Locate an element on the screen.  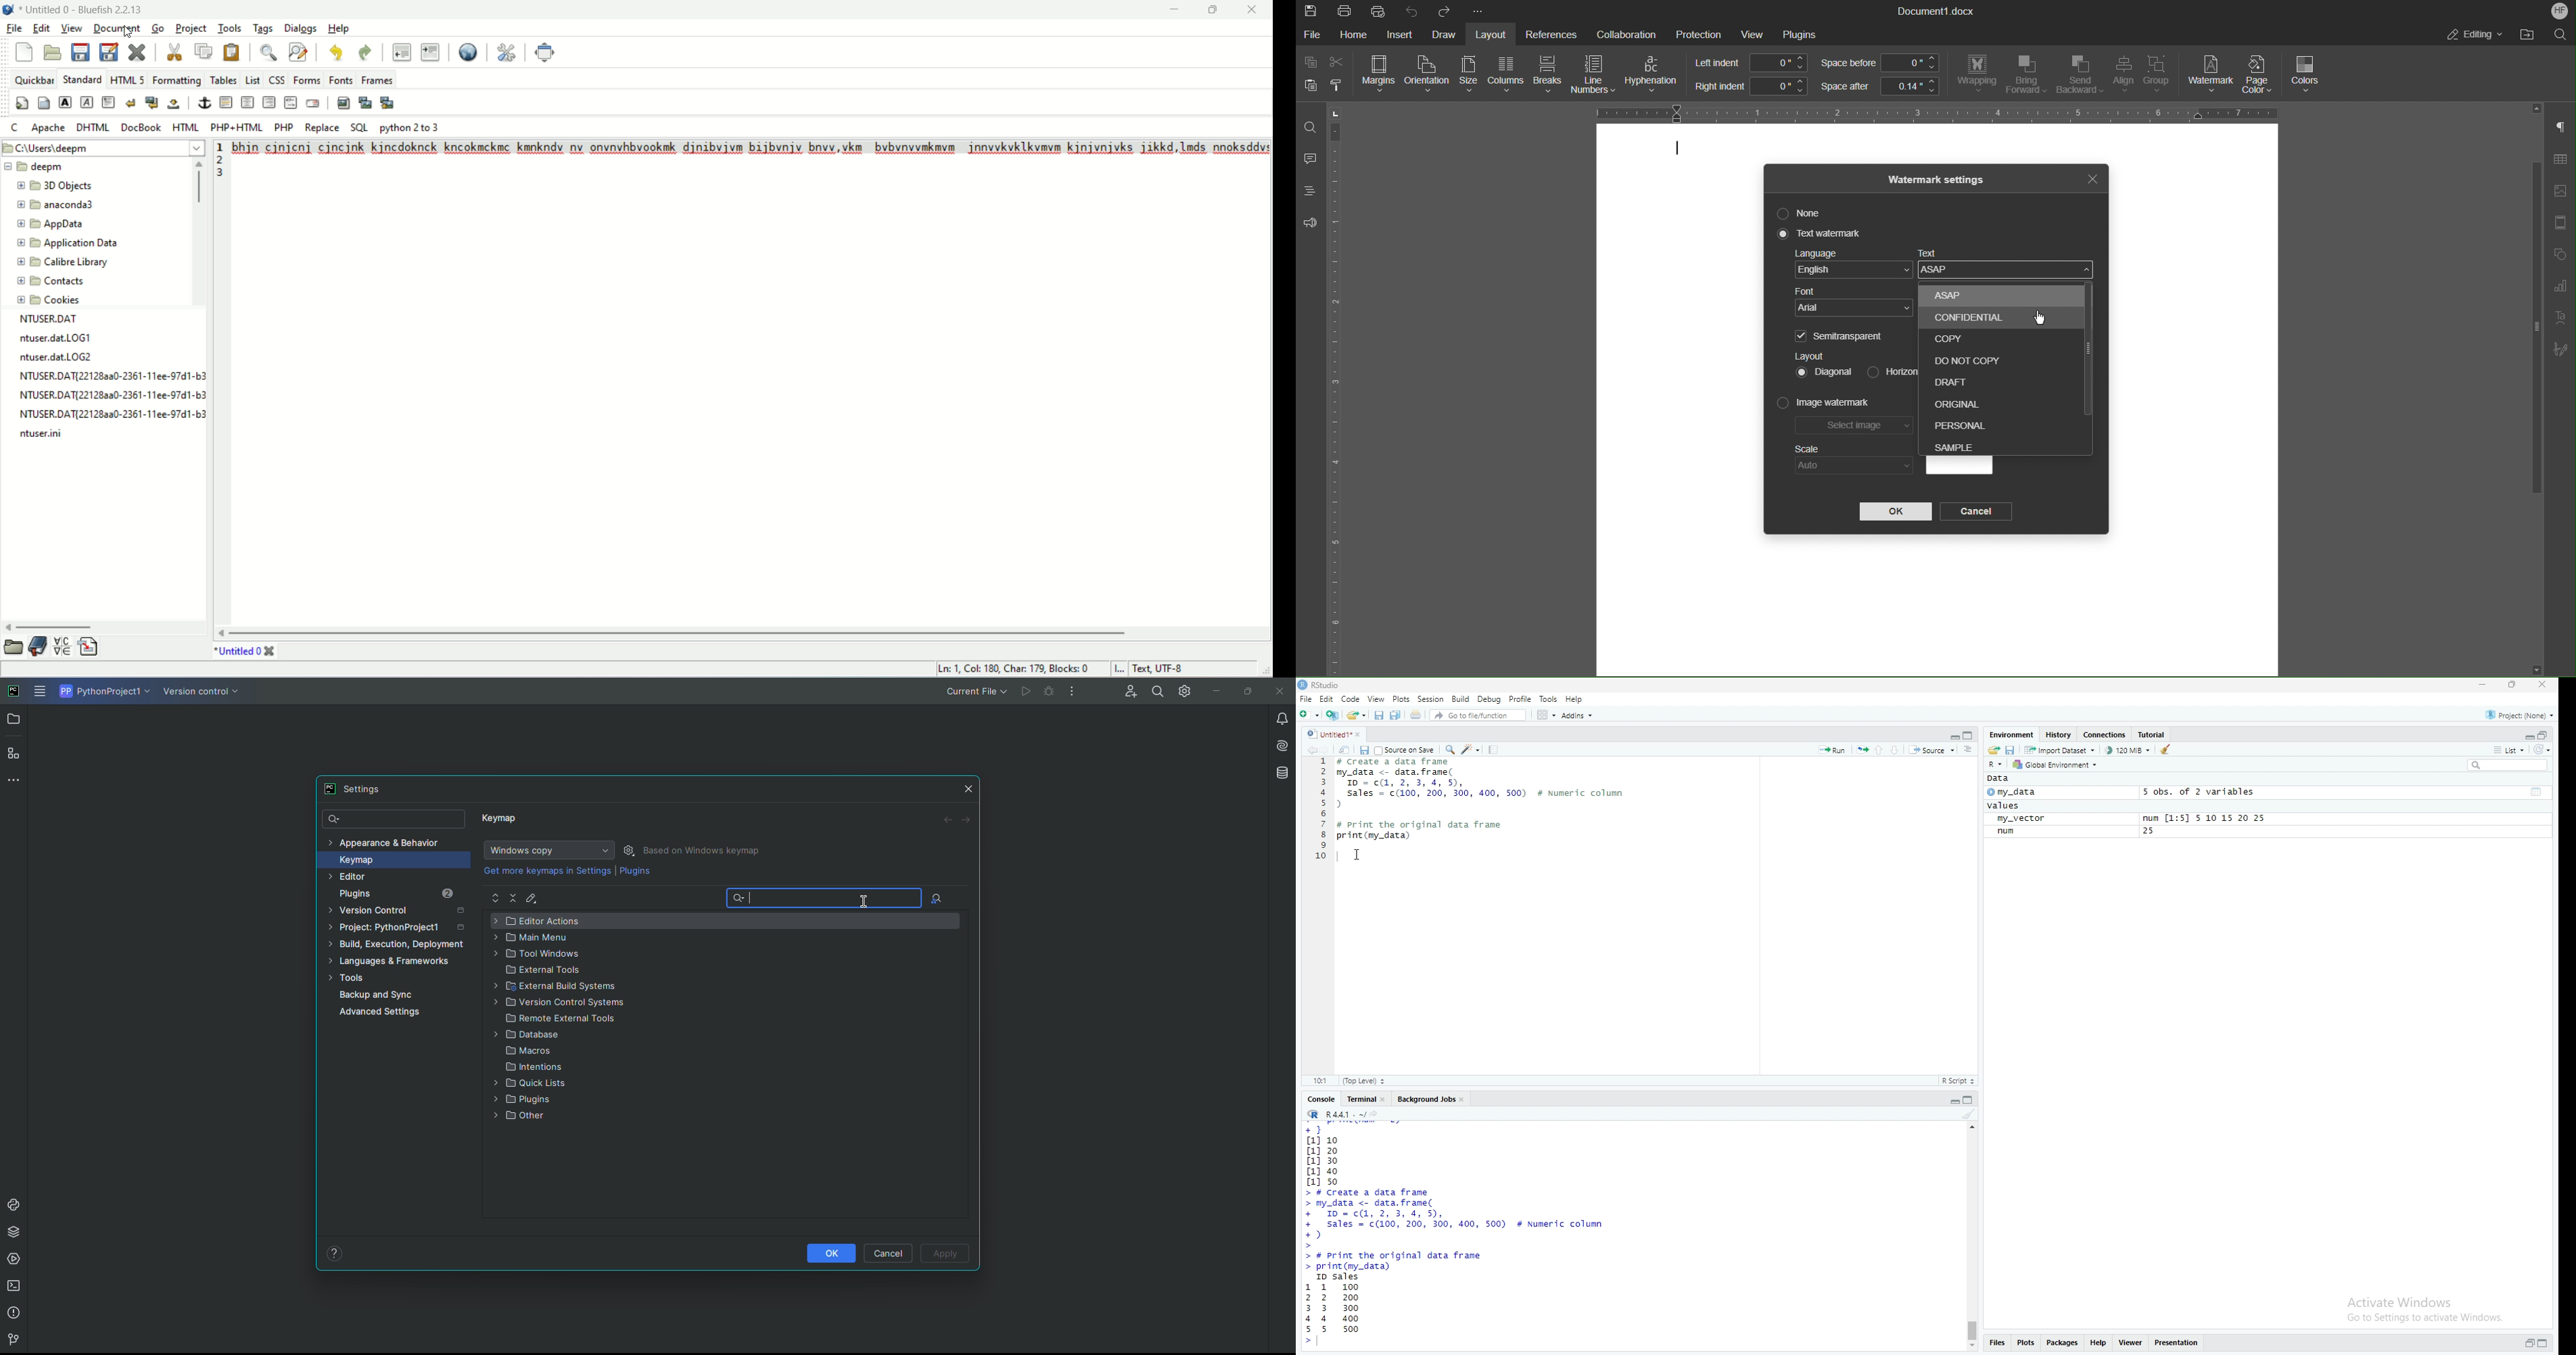
10:1 is located at coordinates (1319, 1081).